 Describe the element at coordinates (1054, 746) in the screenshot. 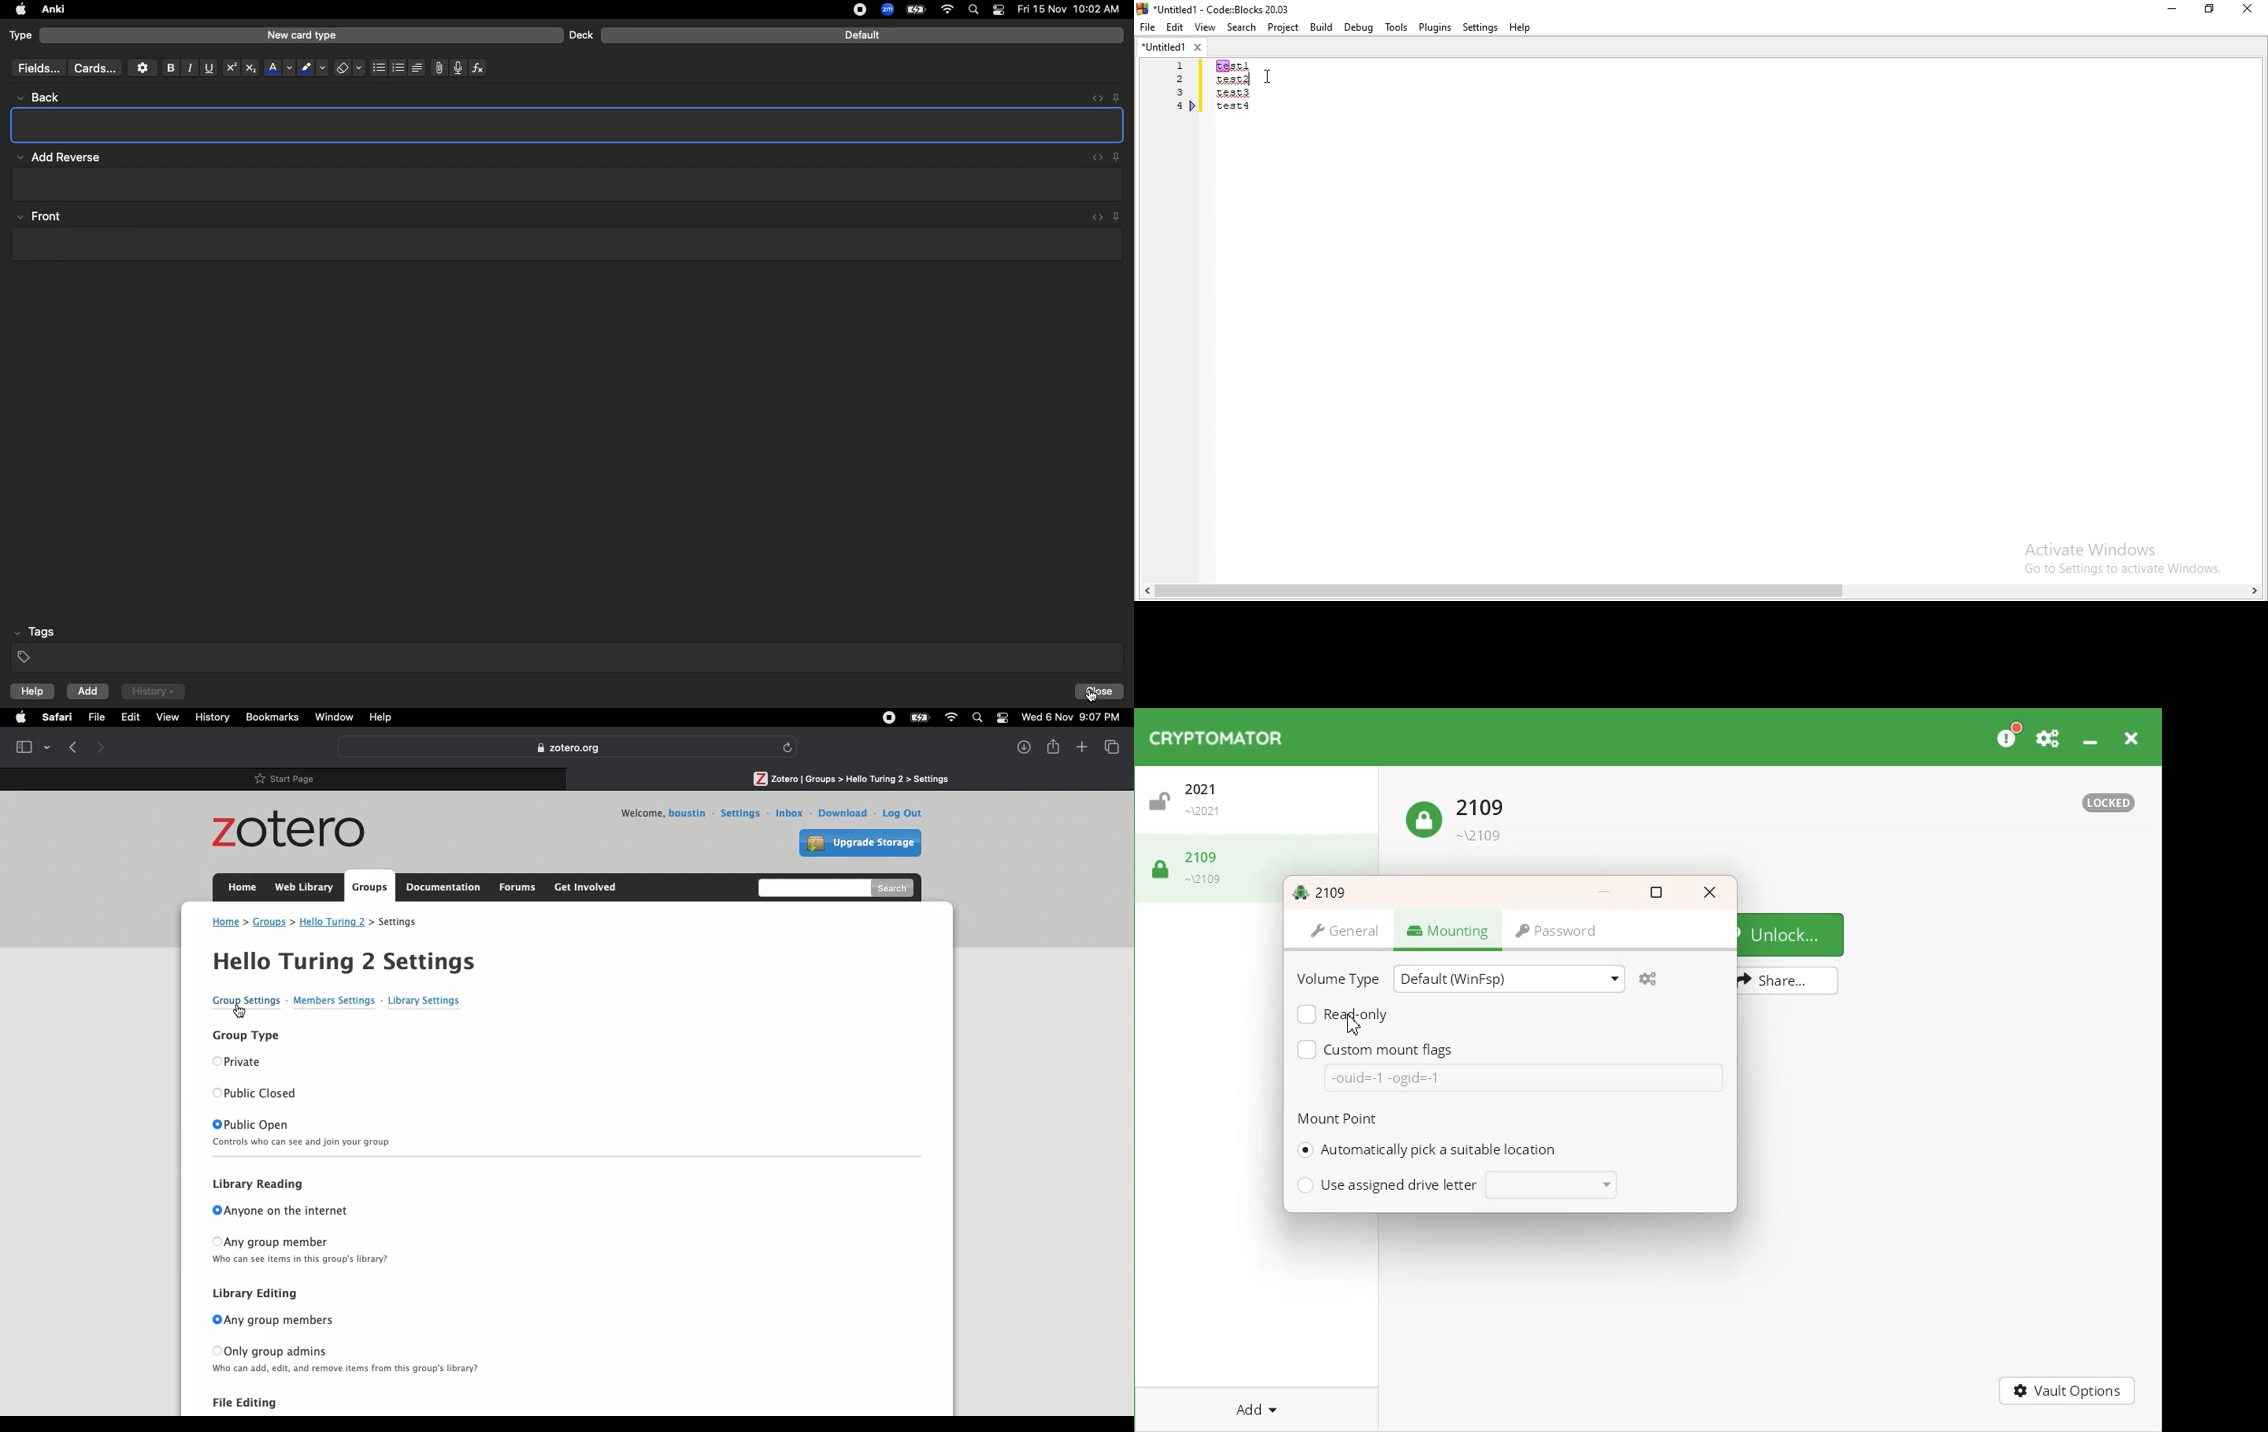

I see `Share` at that location.